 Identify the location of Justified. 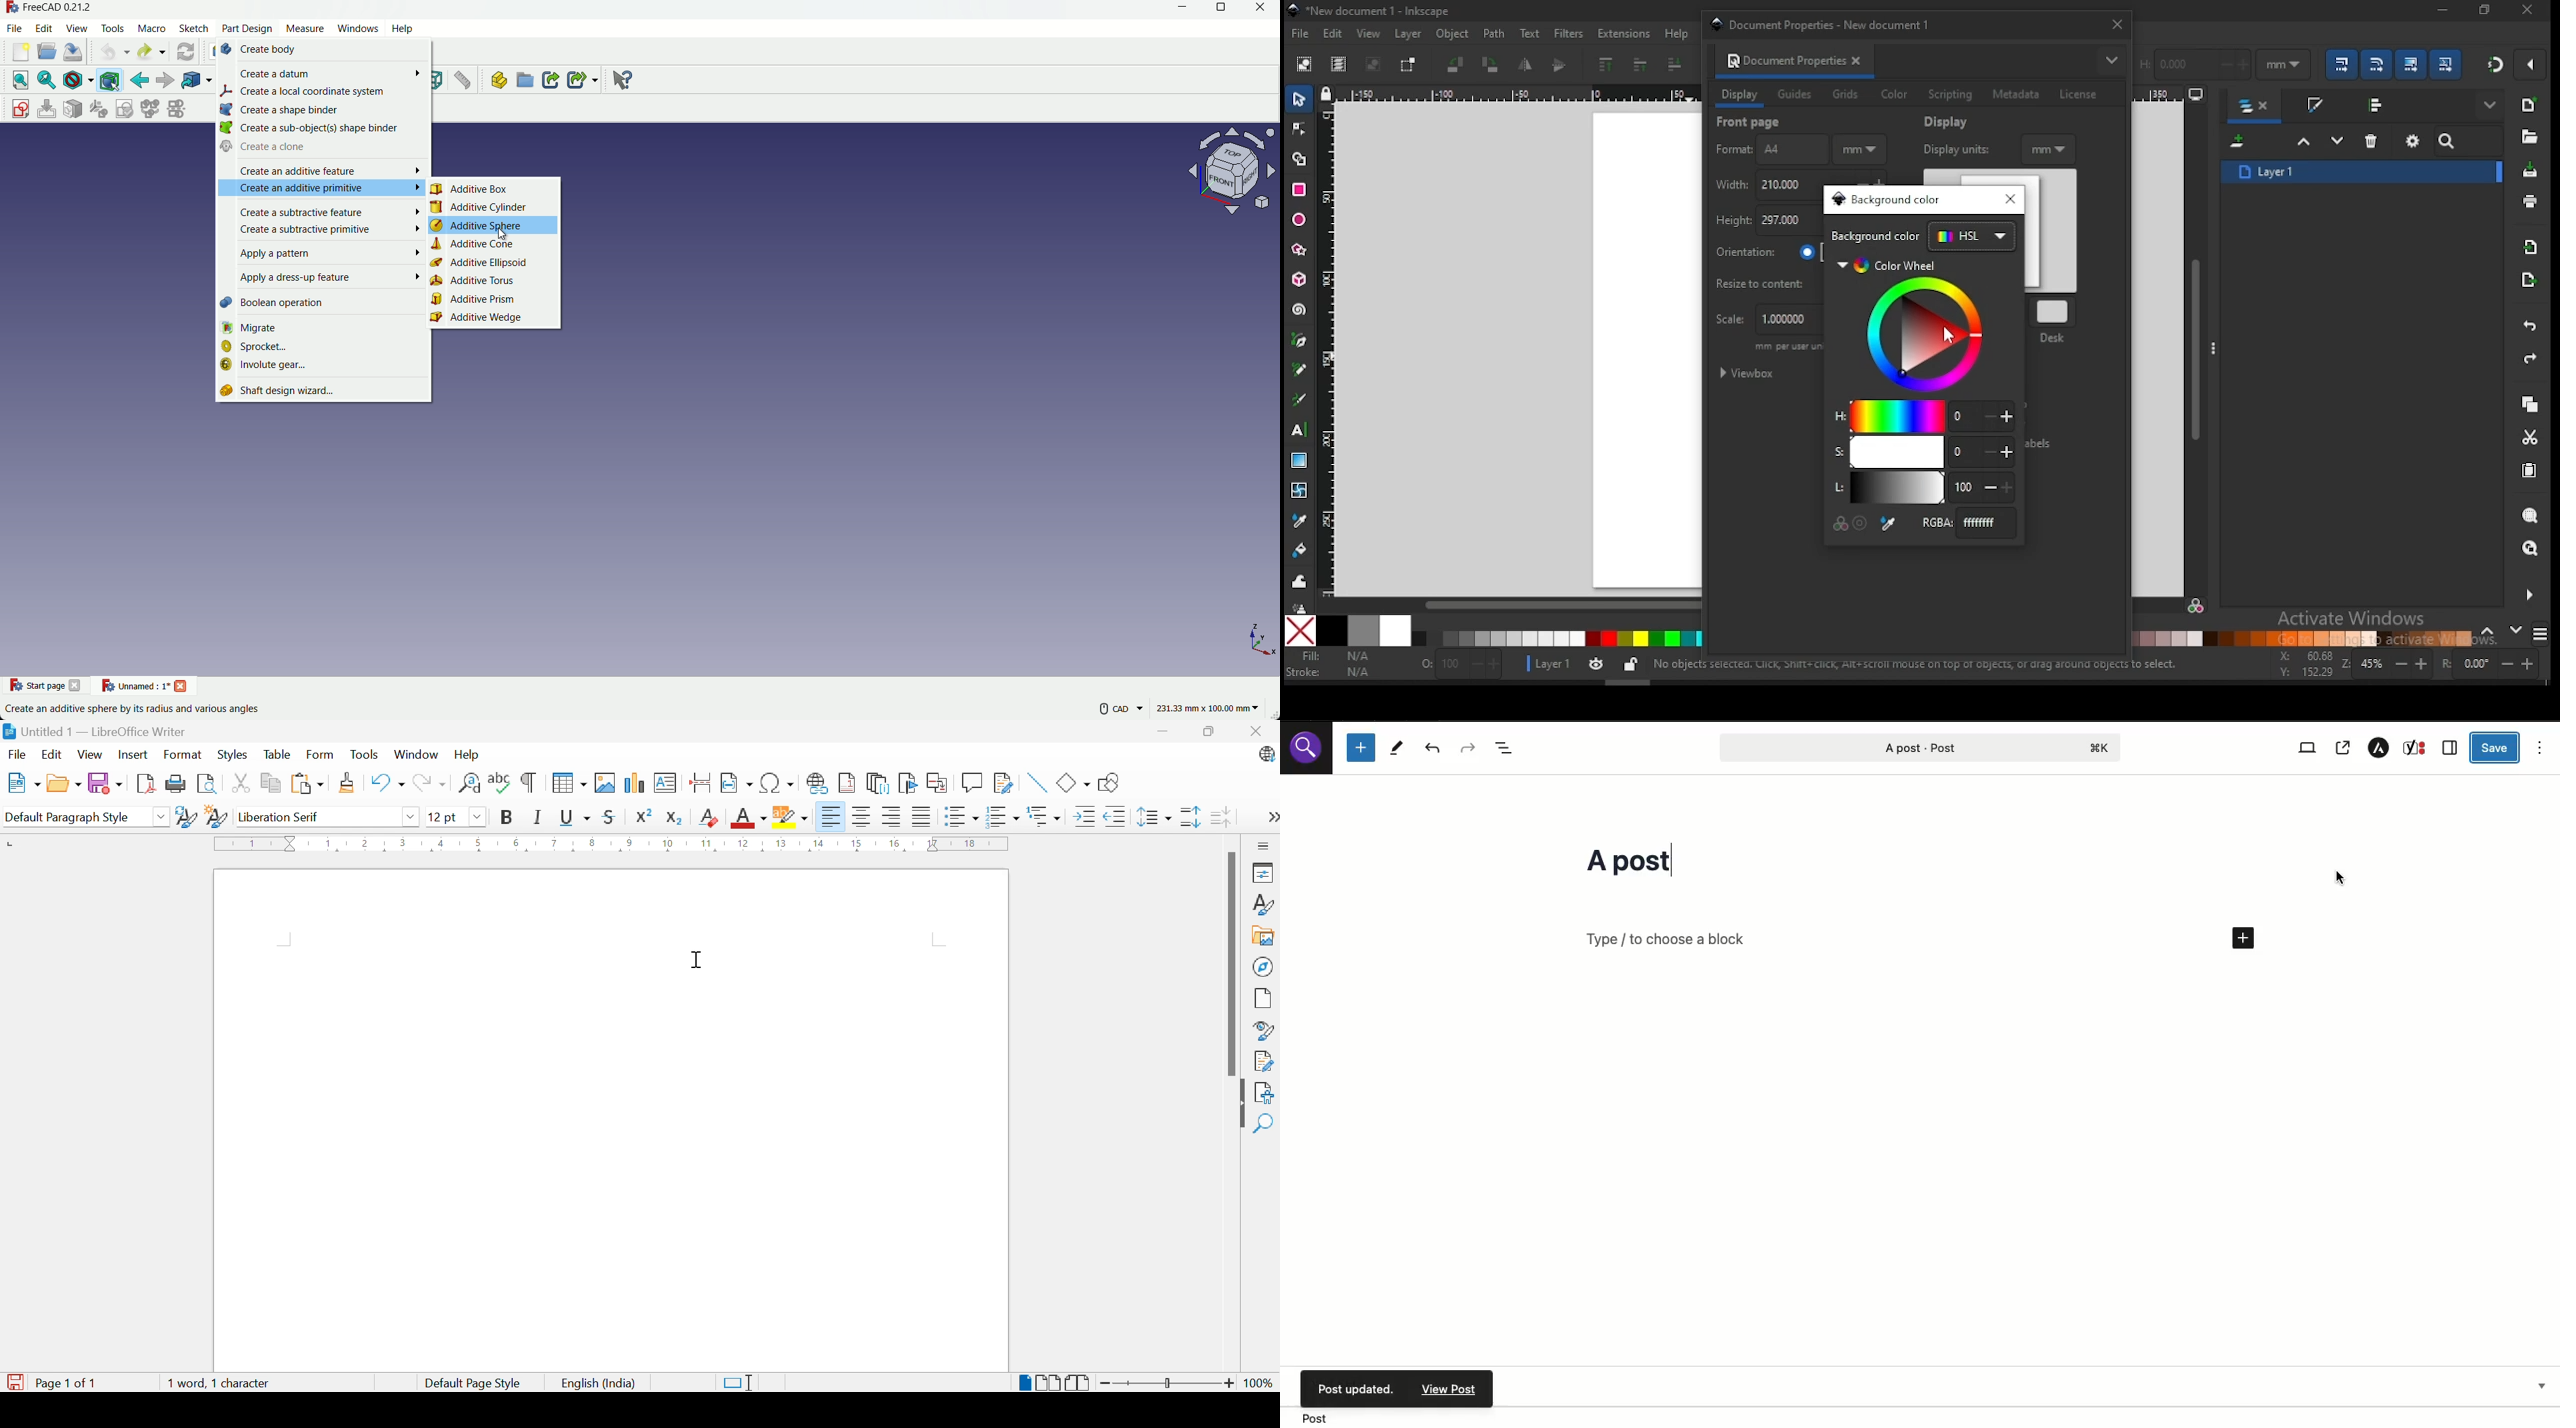
(921, 817).